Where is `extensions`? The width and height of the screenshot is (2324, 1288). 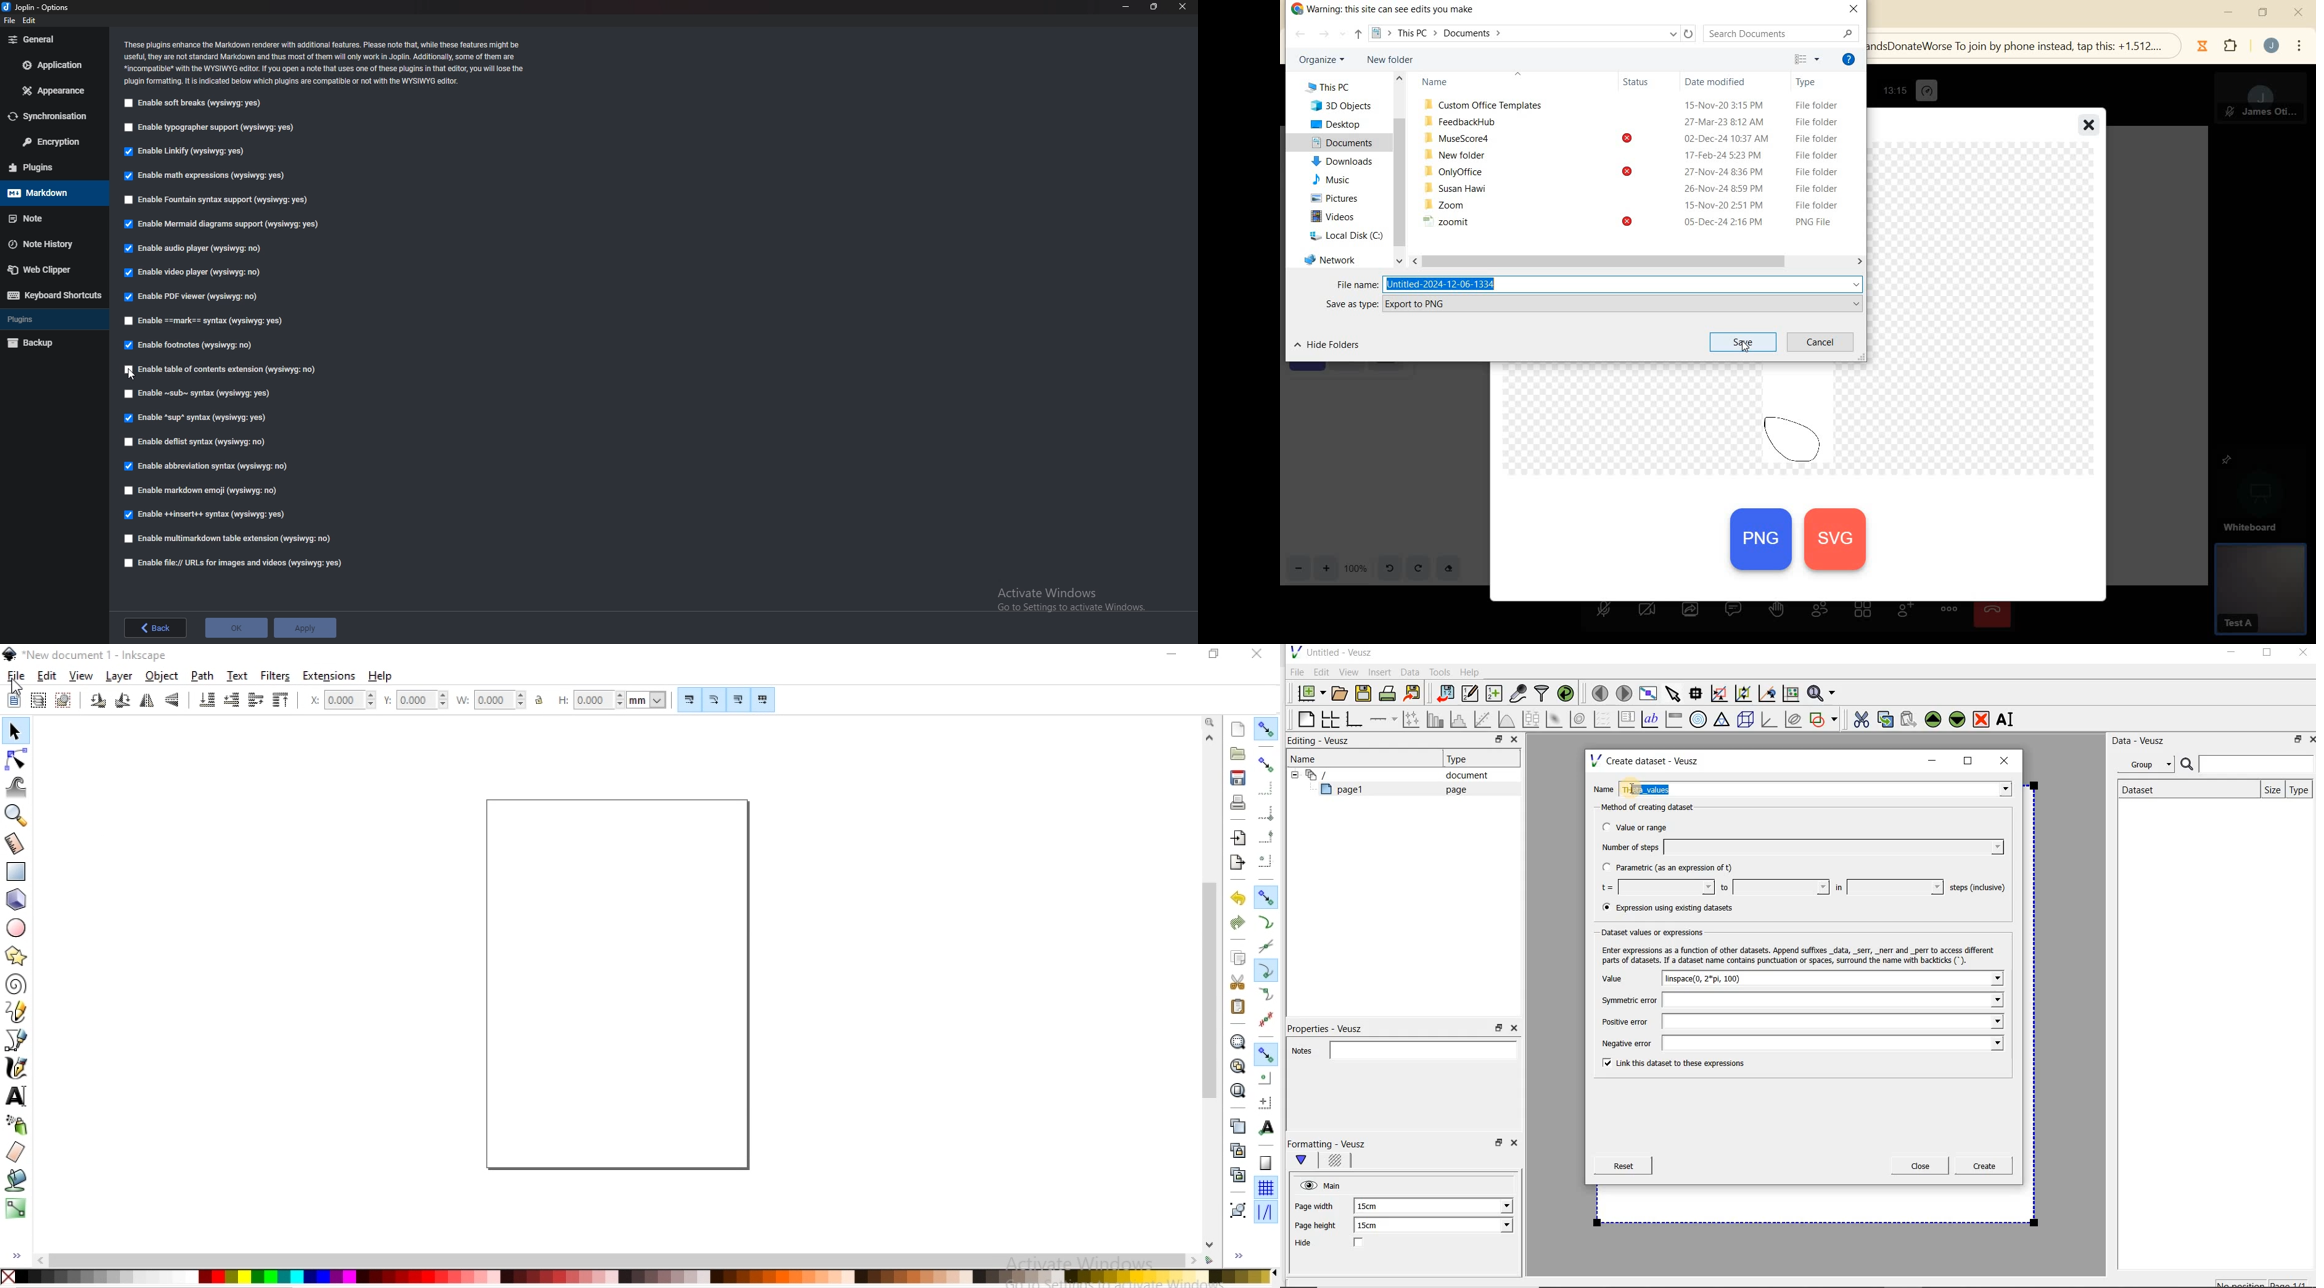 extensions is located at coordinates (2232, 48).